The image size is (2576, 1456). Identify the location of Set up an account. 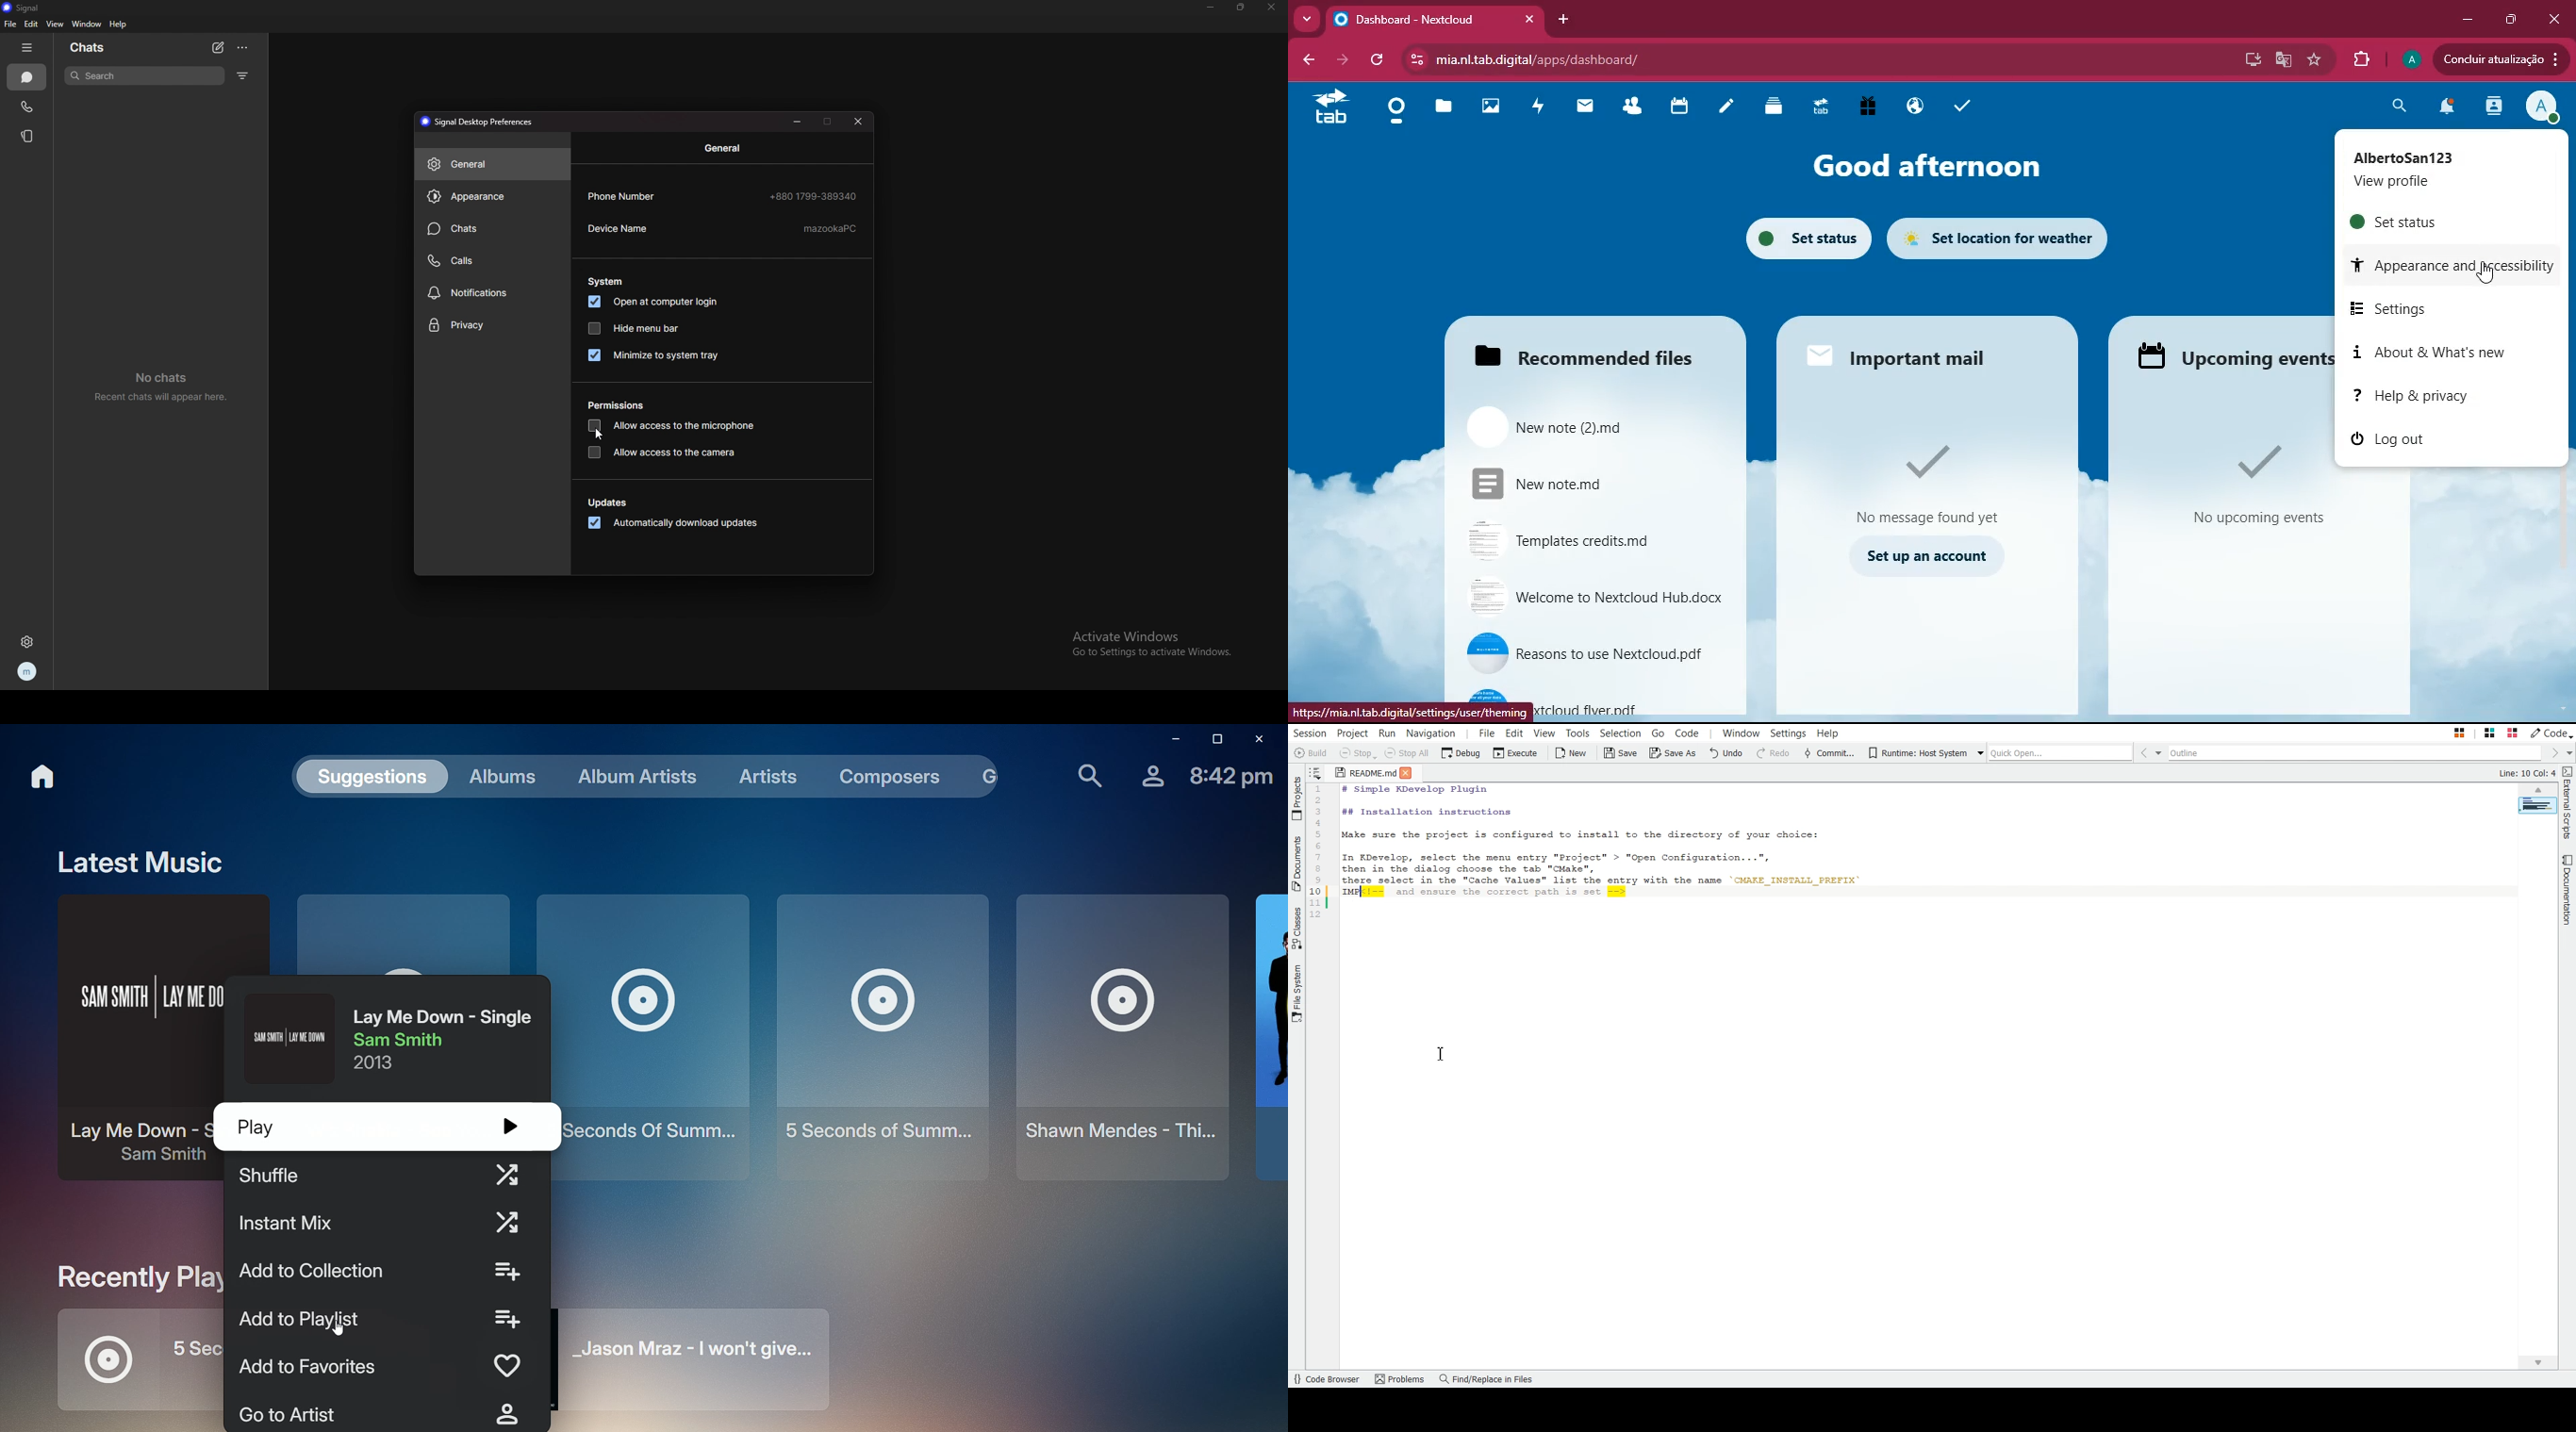
(1922, 556).